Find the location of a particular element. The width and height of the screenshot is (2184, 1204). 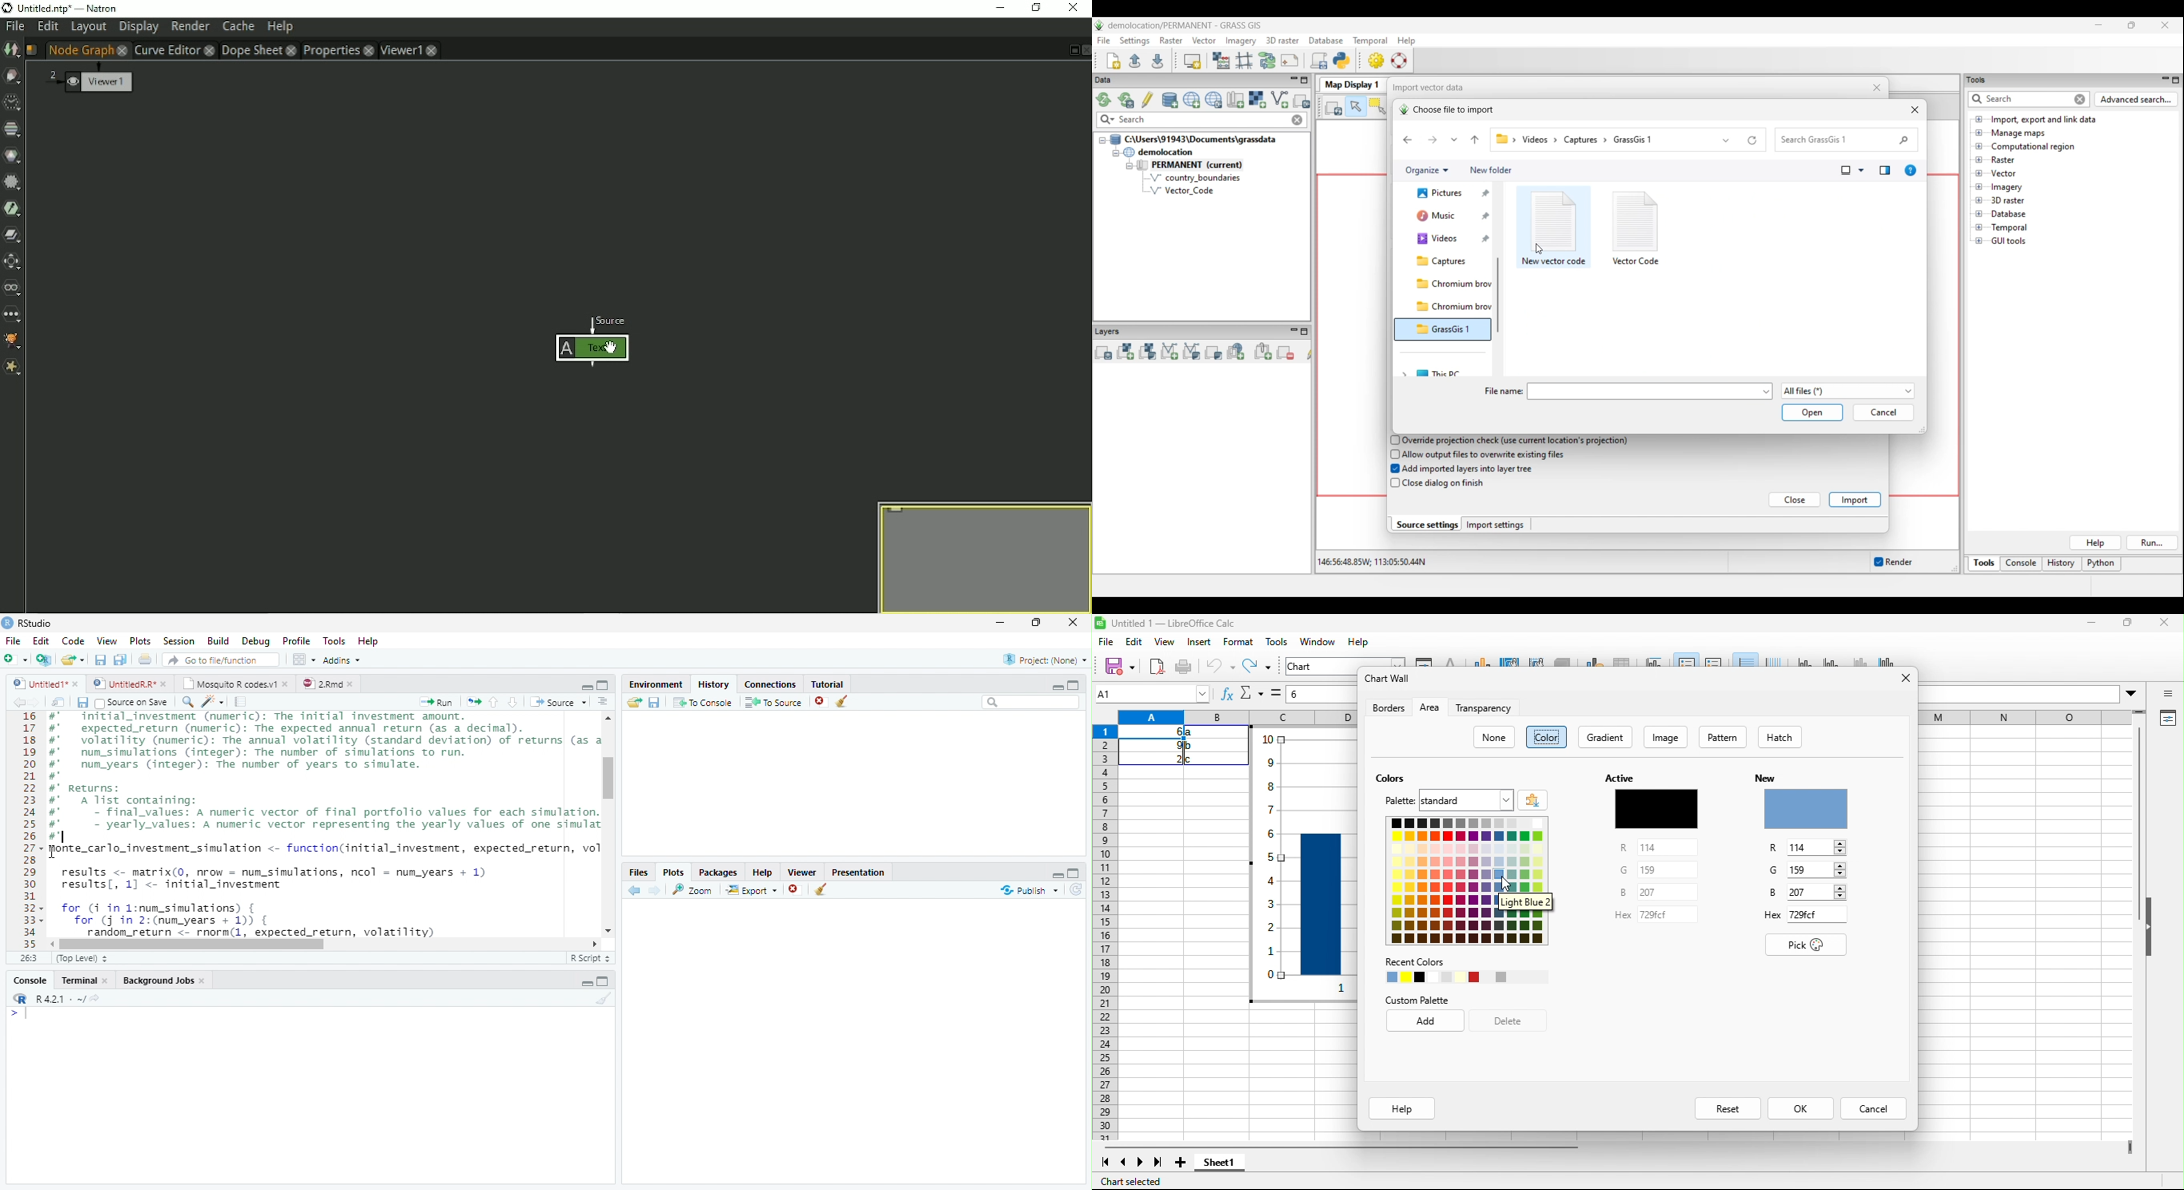

Scroll down is located at coordinates (609, 929).